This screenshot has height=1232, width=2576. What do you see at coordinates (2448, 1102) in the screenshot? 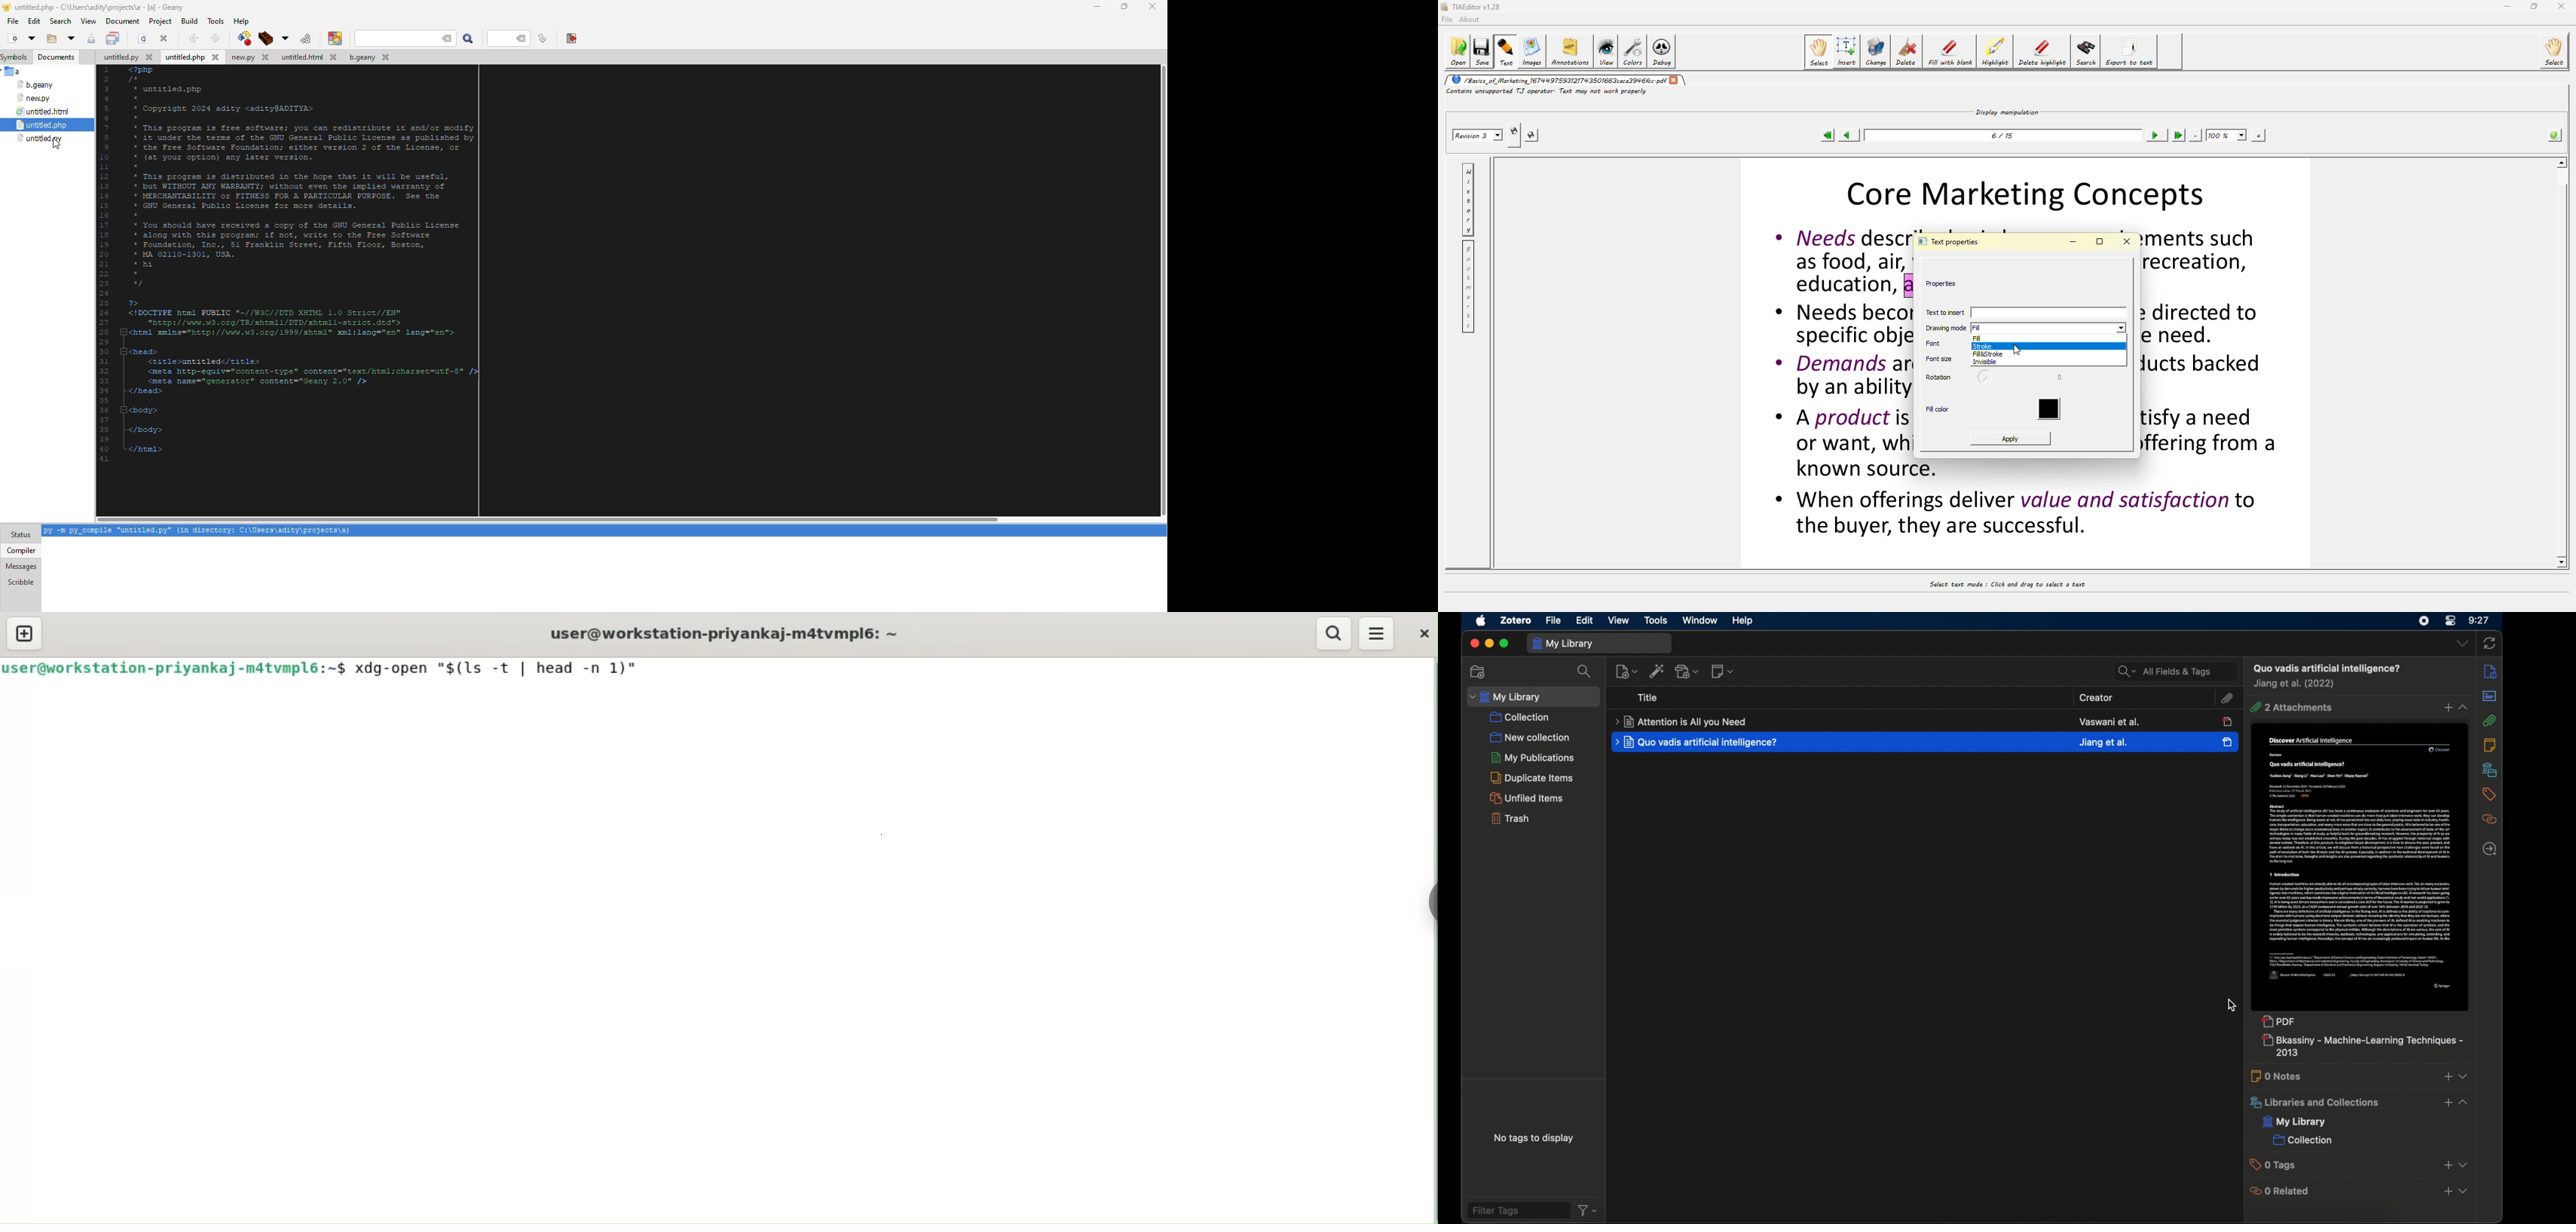
I see `add` at bounding box center [2448, 1102].